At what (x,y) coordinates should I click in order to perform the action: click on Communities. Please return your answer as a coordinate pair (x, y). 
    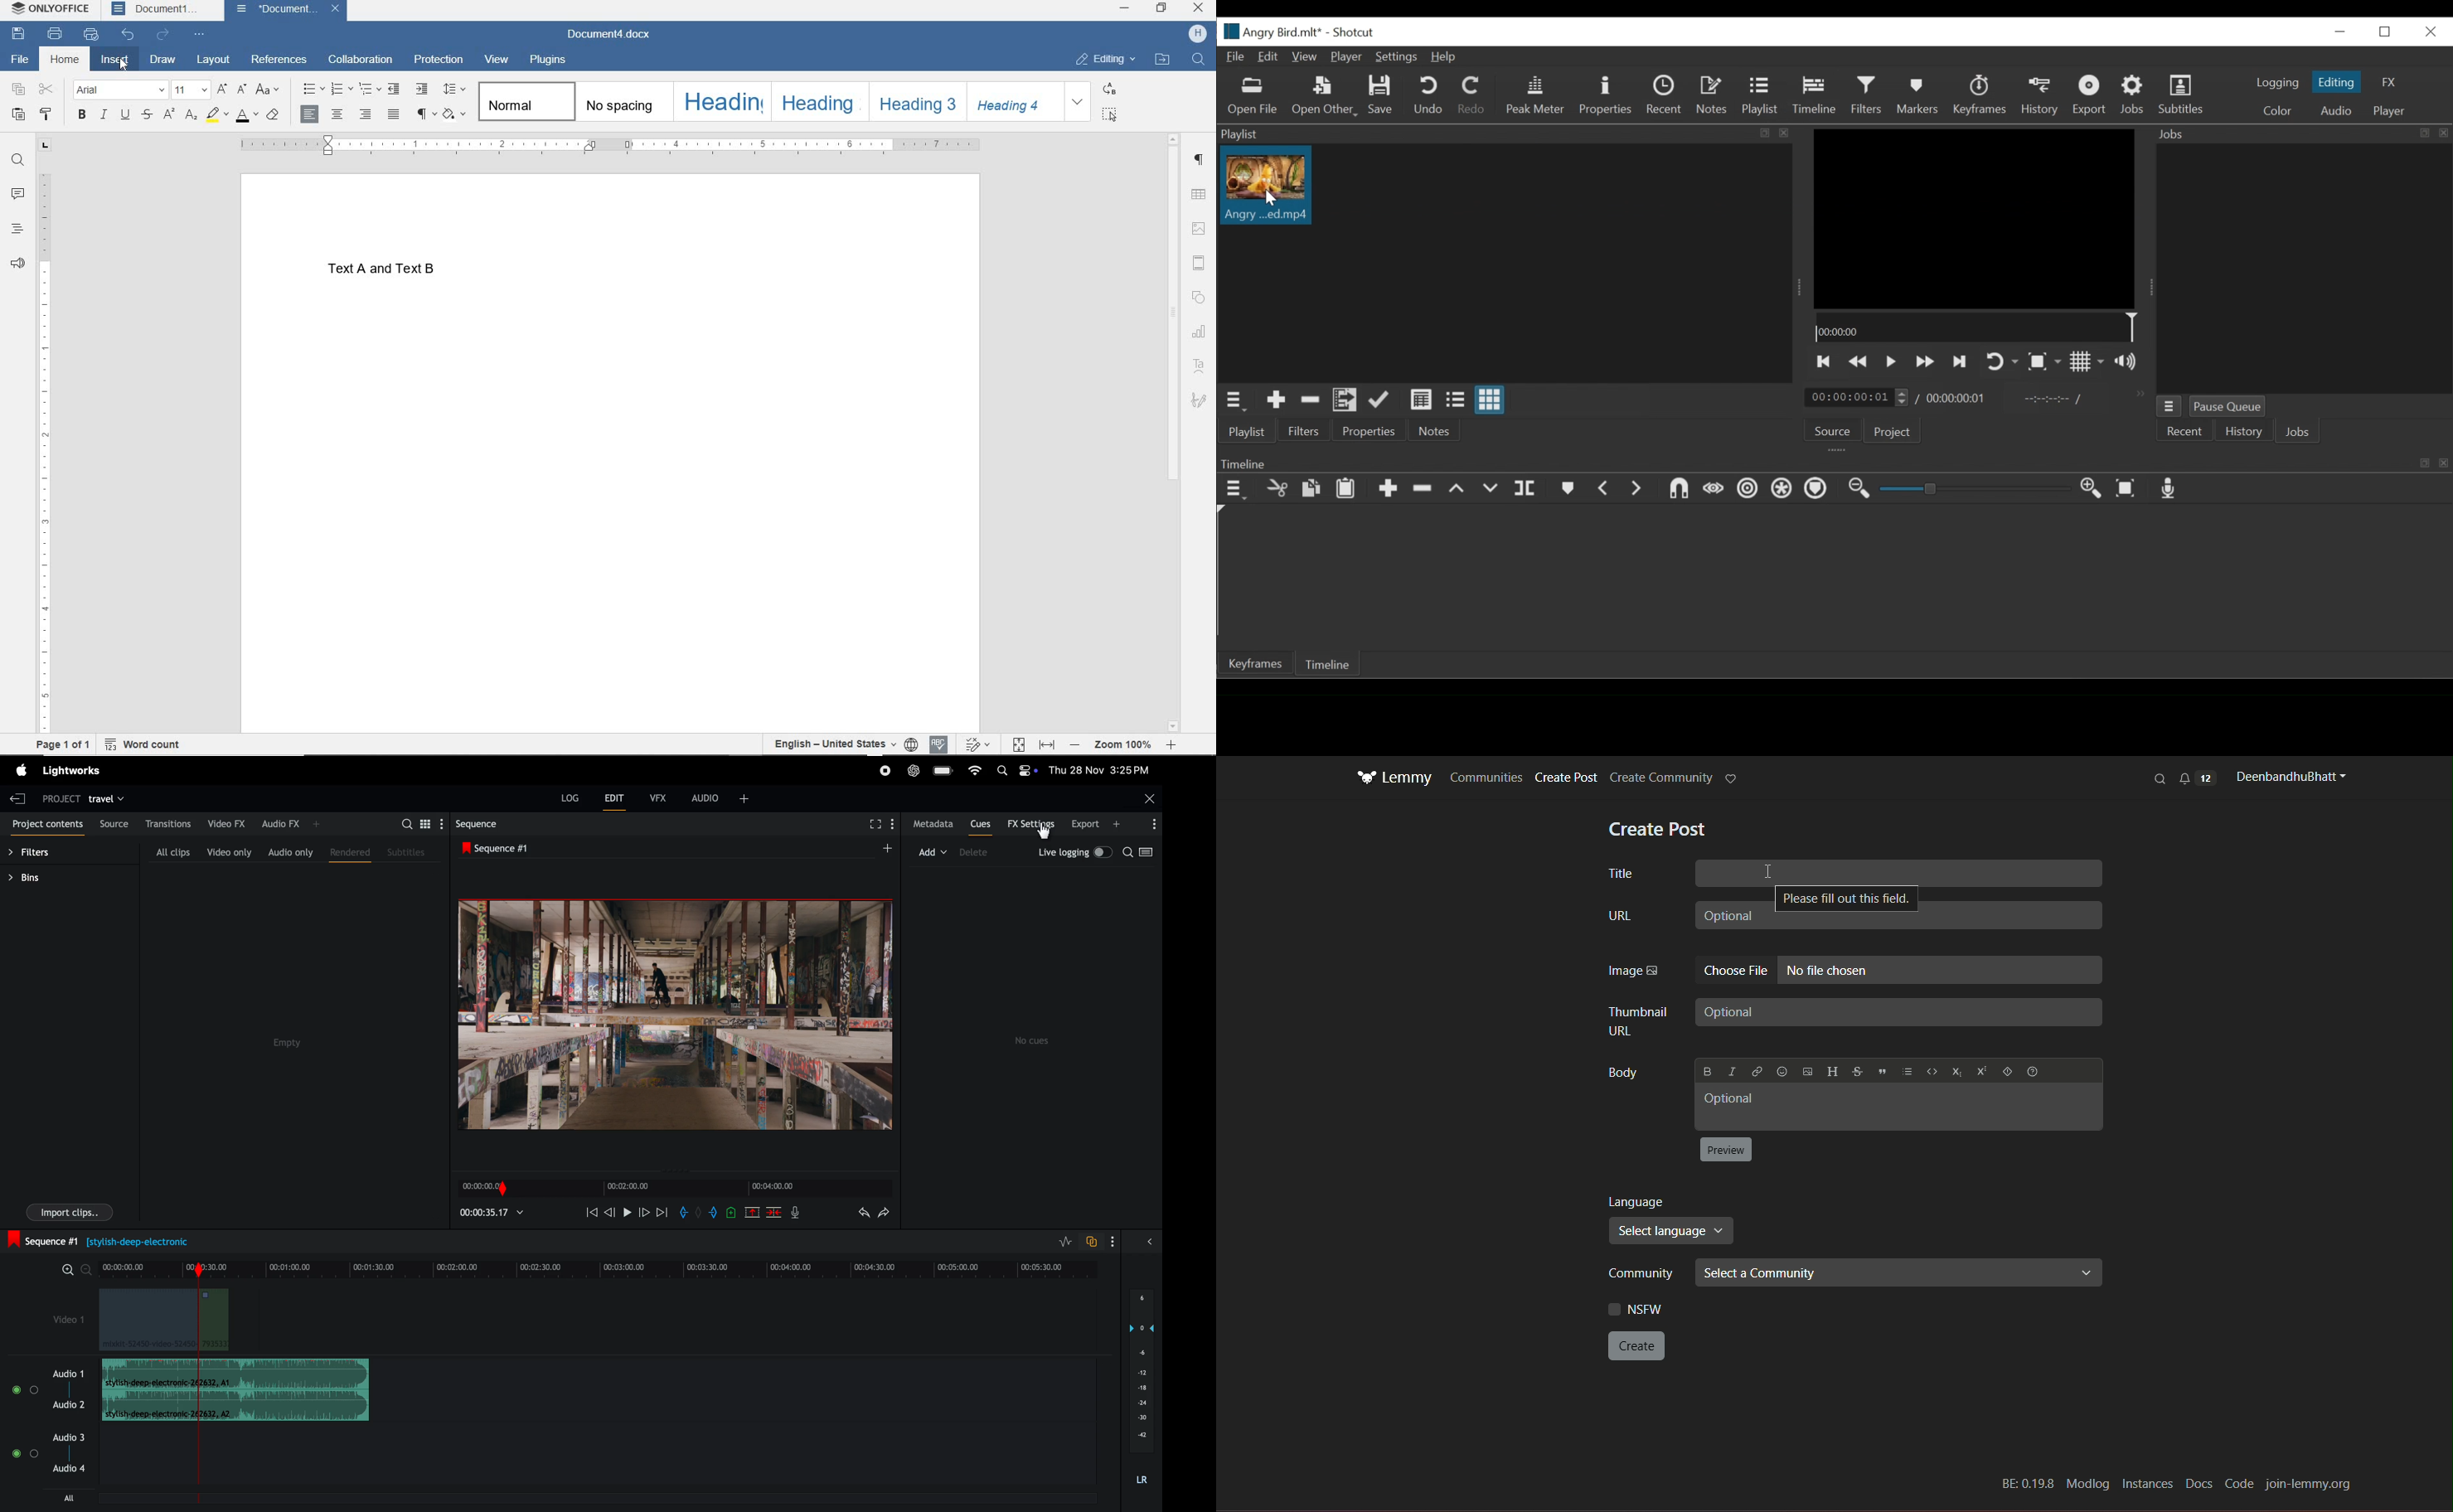
    Looking at the image, I should click on (1486, 777).